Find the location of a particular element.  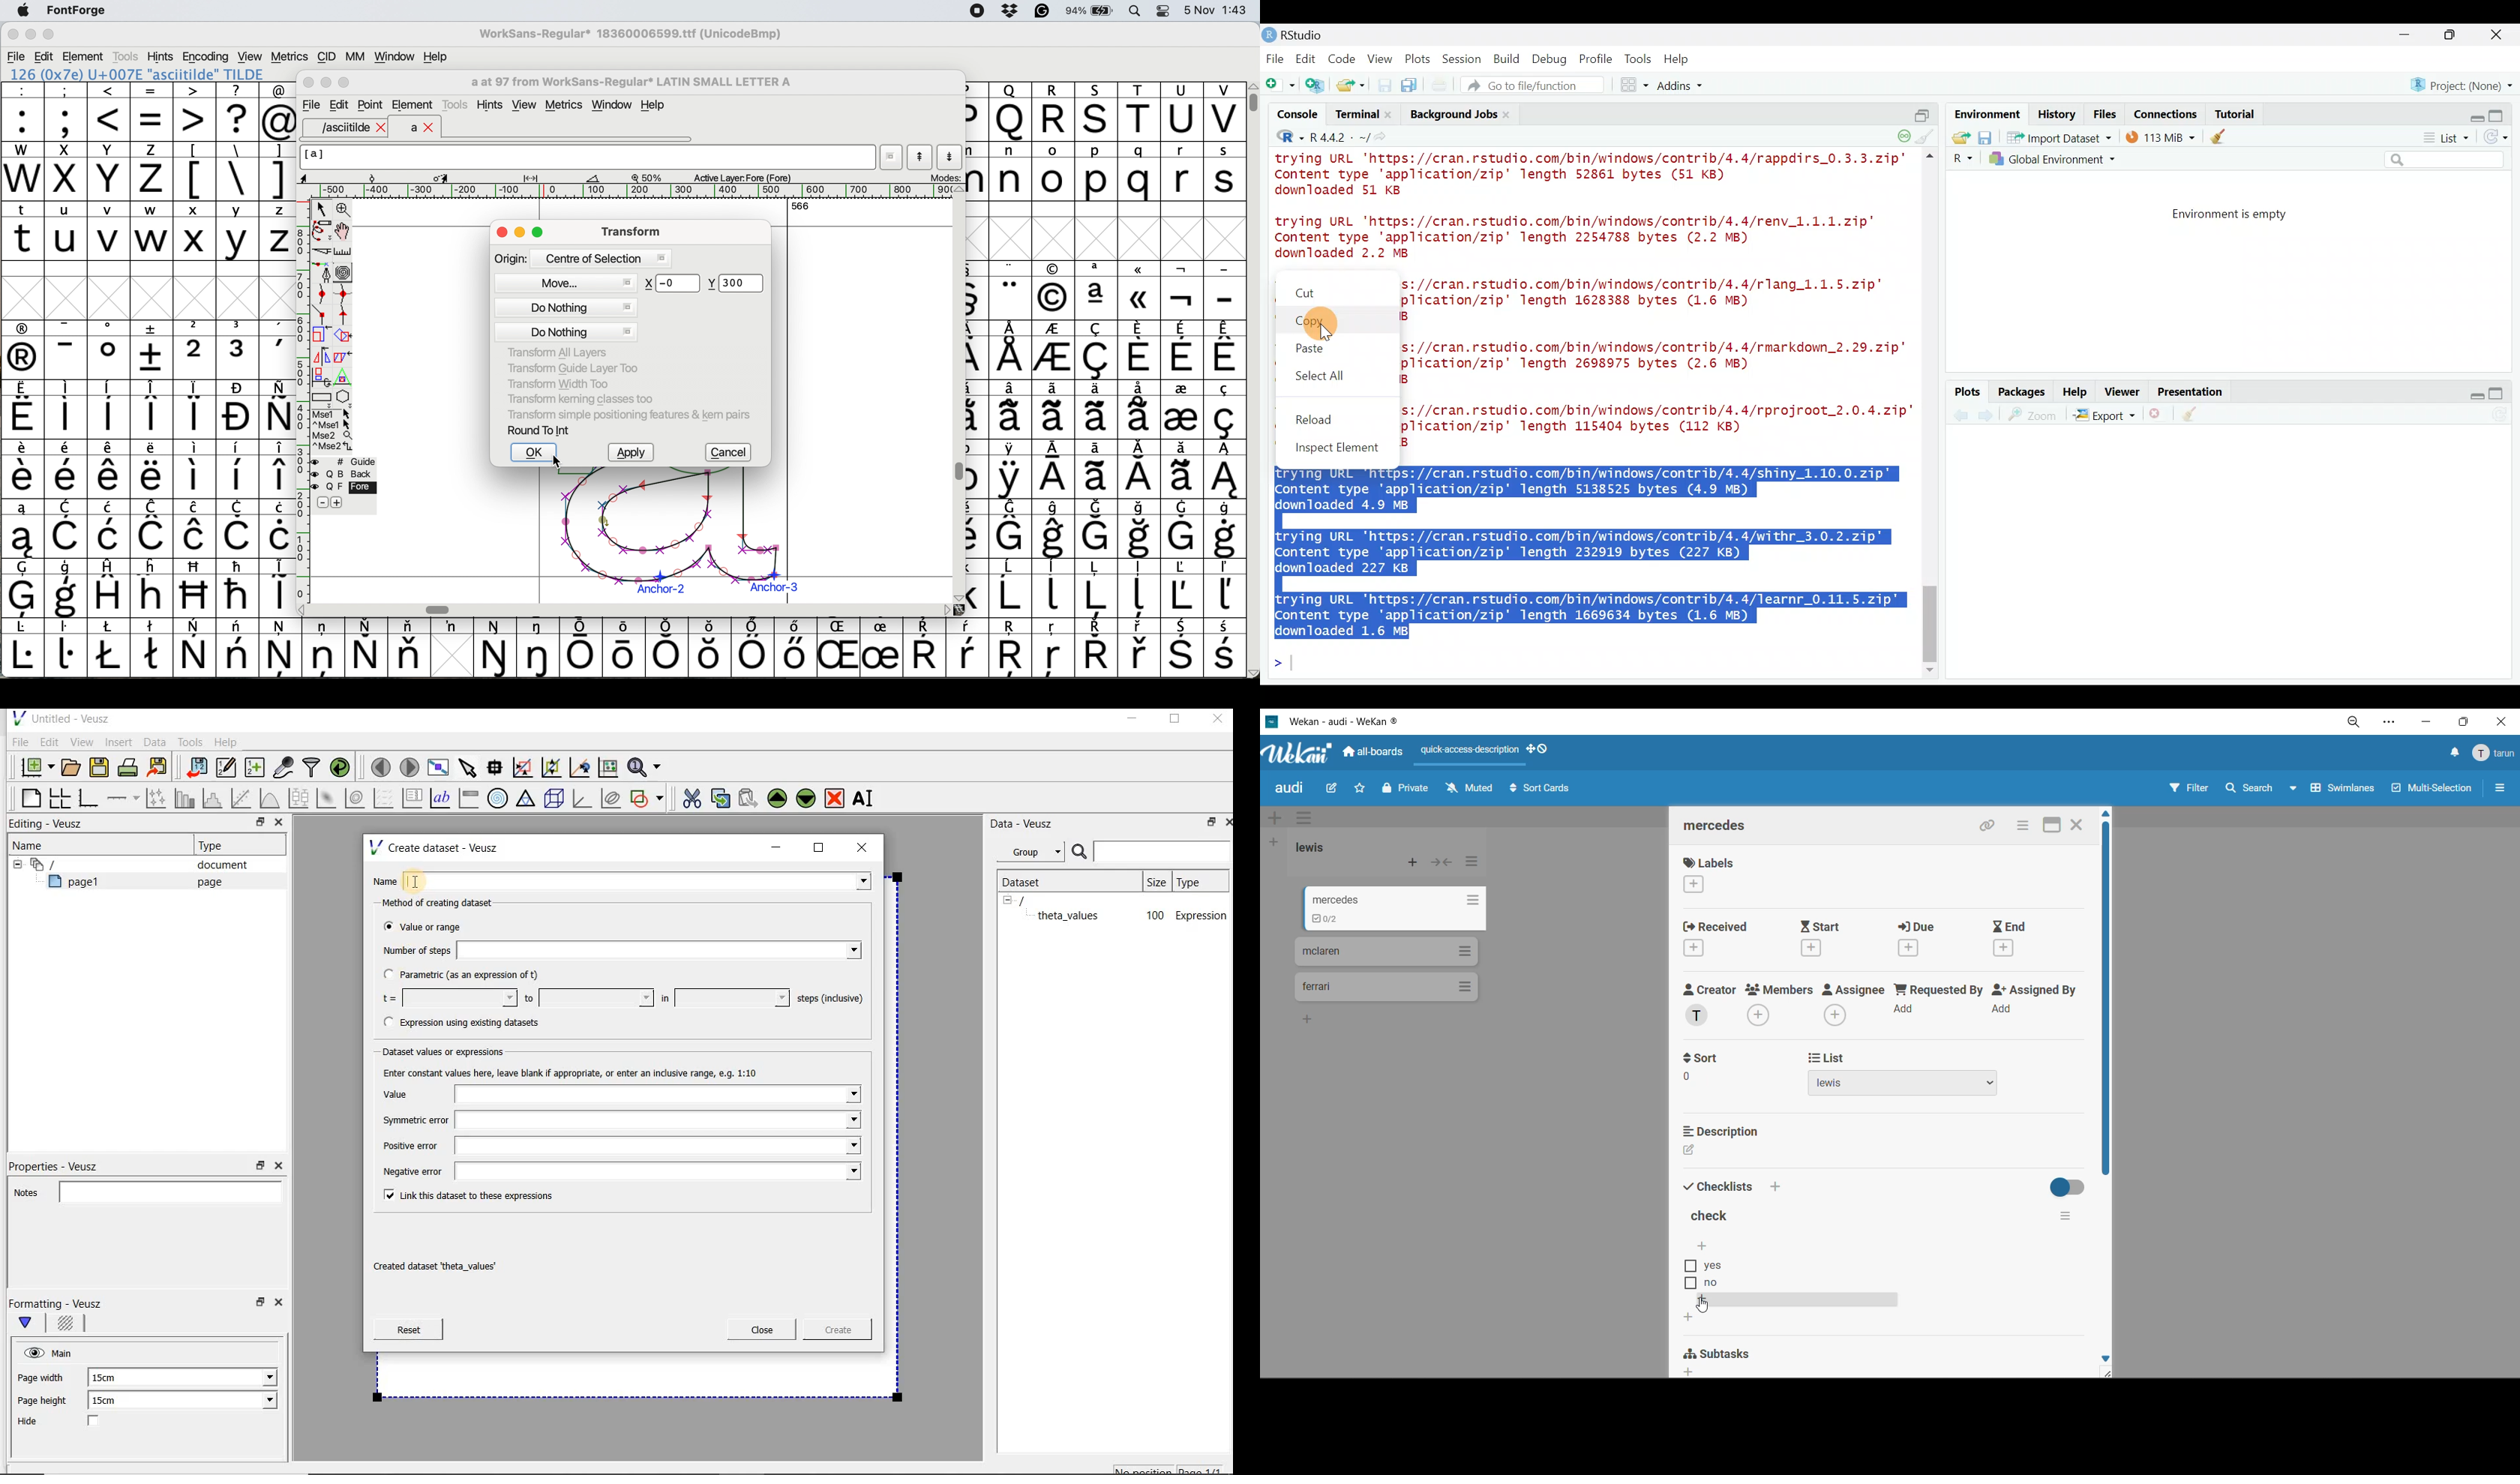

symbol is located at coordinates (793, 647).